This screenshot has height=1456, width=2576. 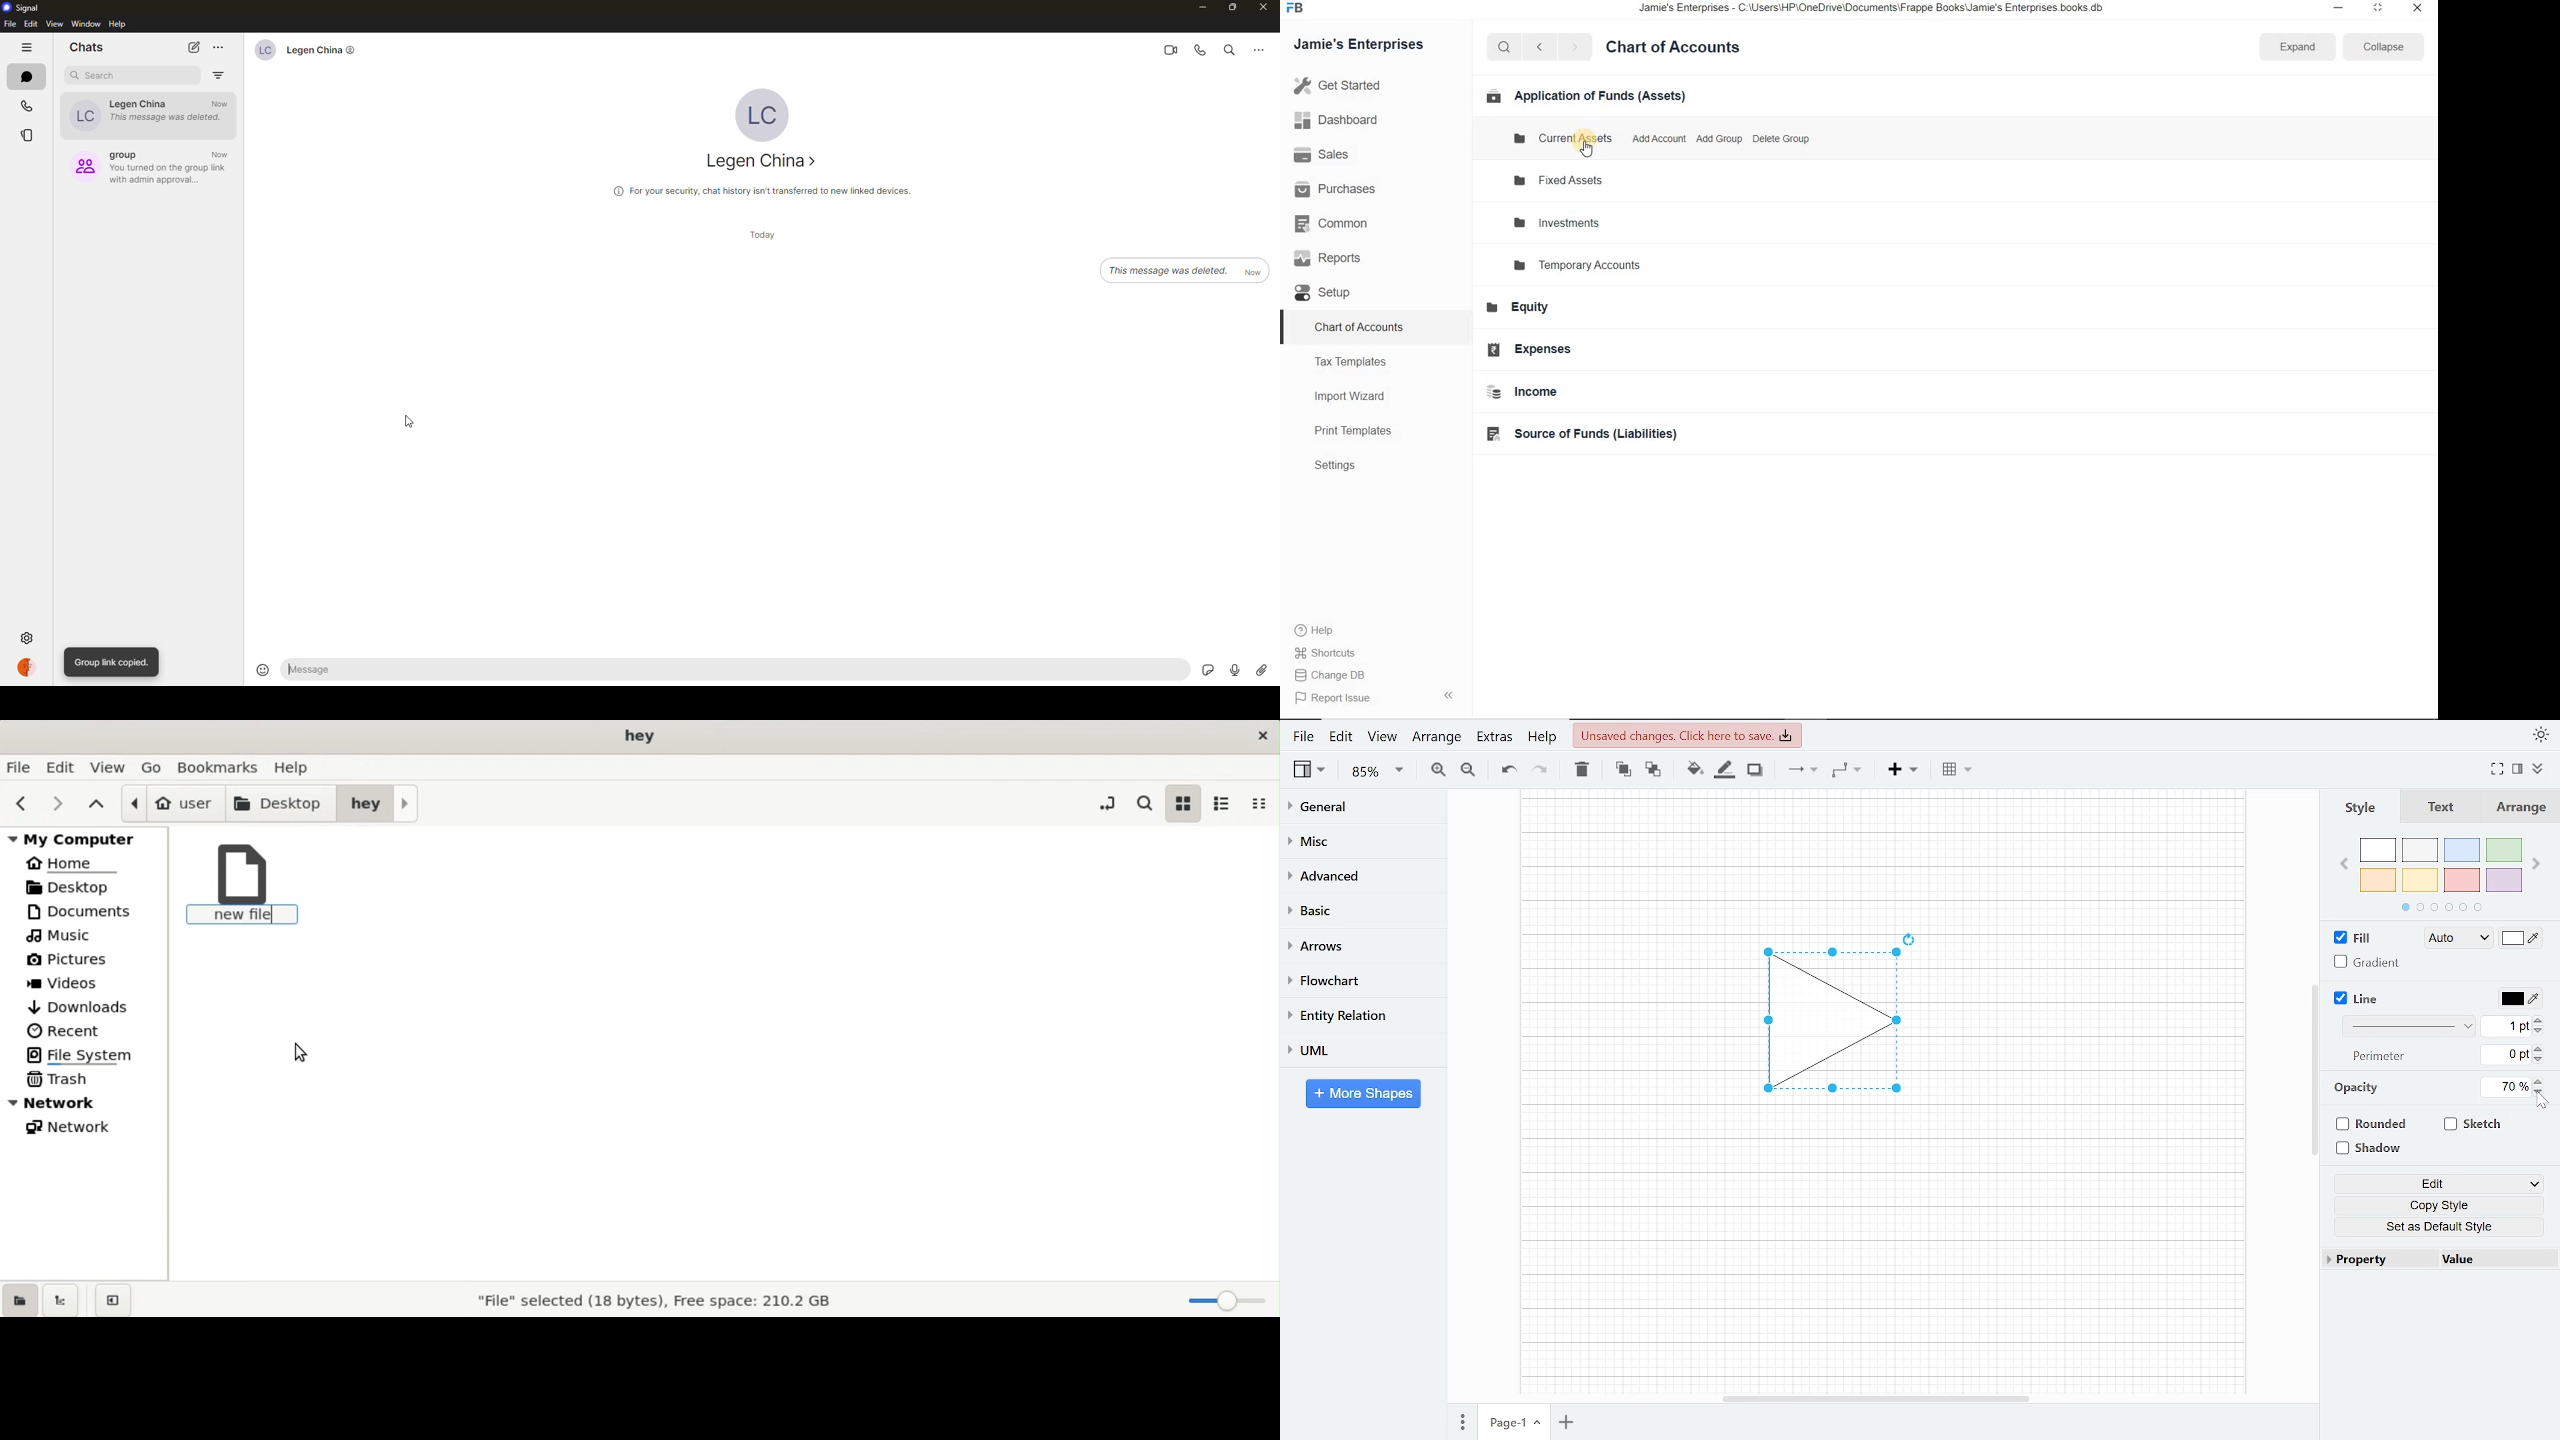 What do you see at coordinates (1340, 155) in the screenshot?
I see `Sales` at bounding box center [1340, 155].